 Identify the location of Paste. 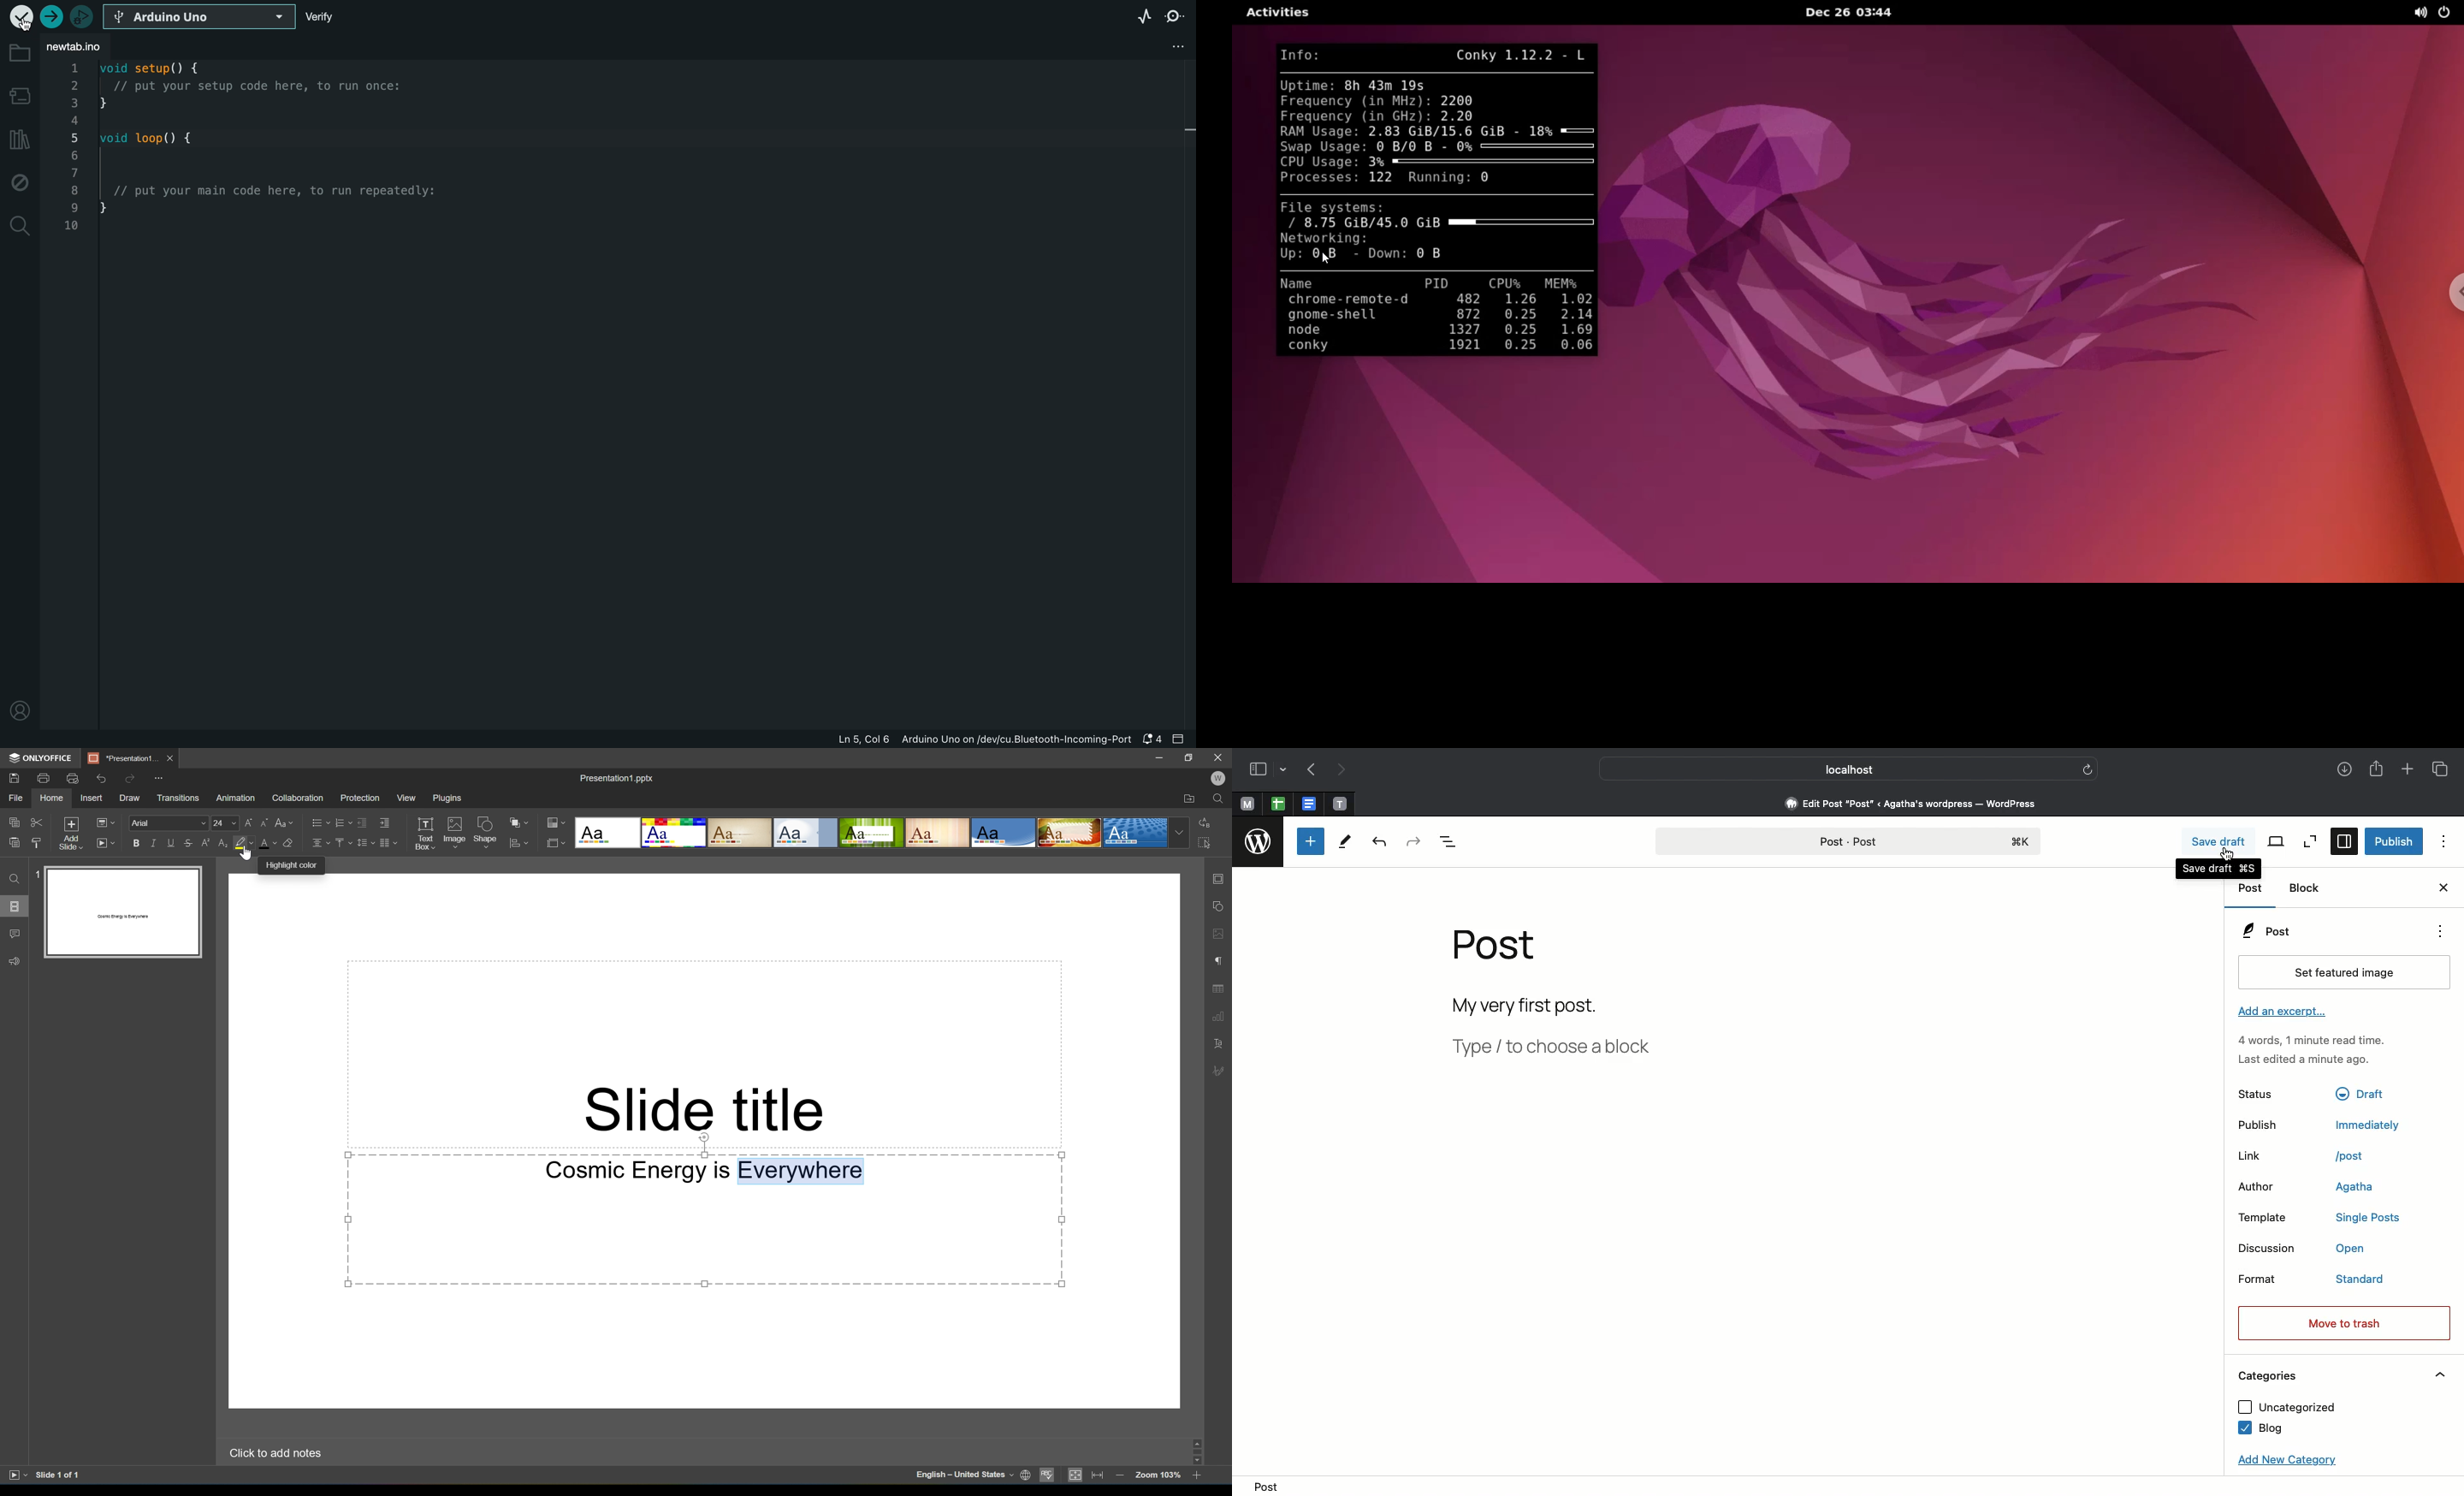
(12, 842).